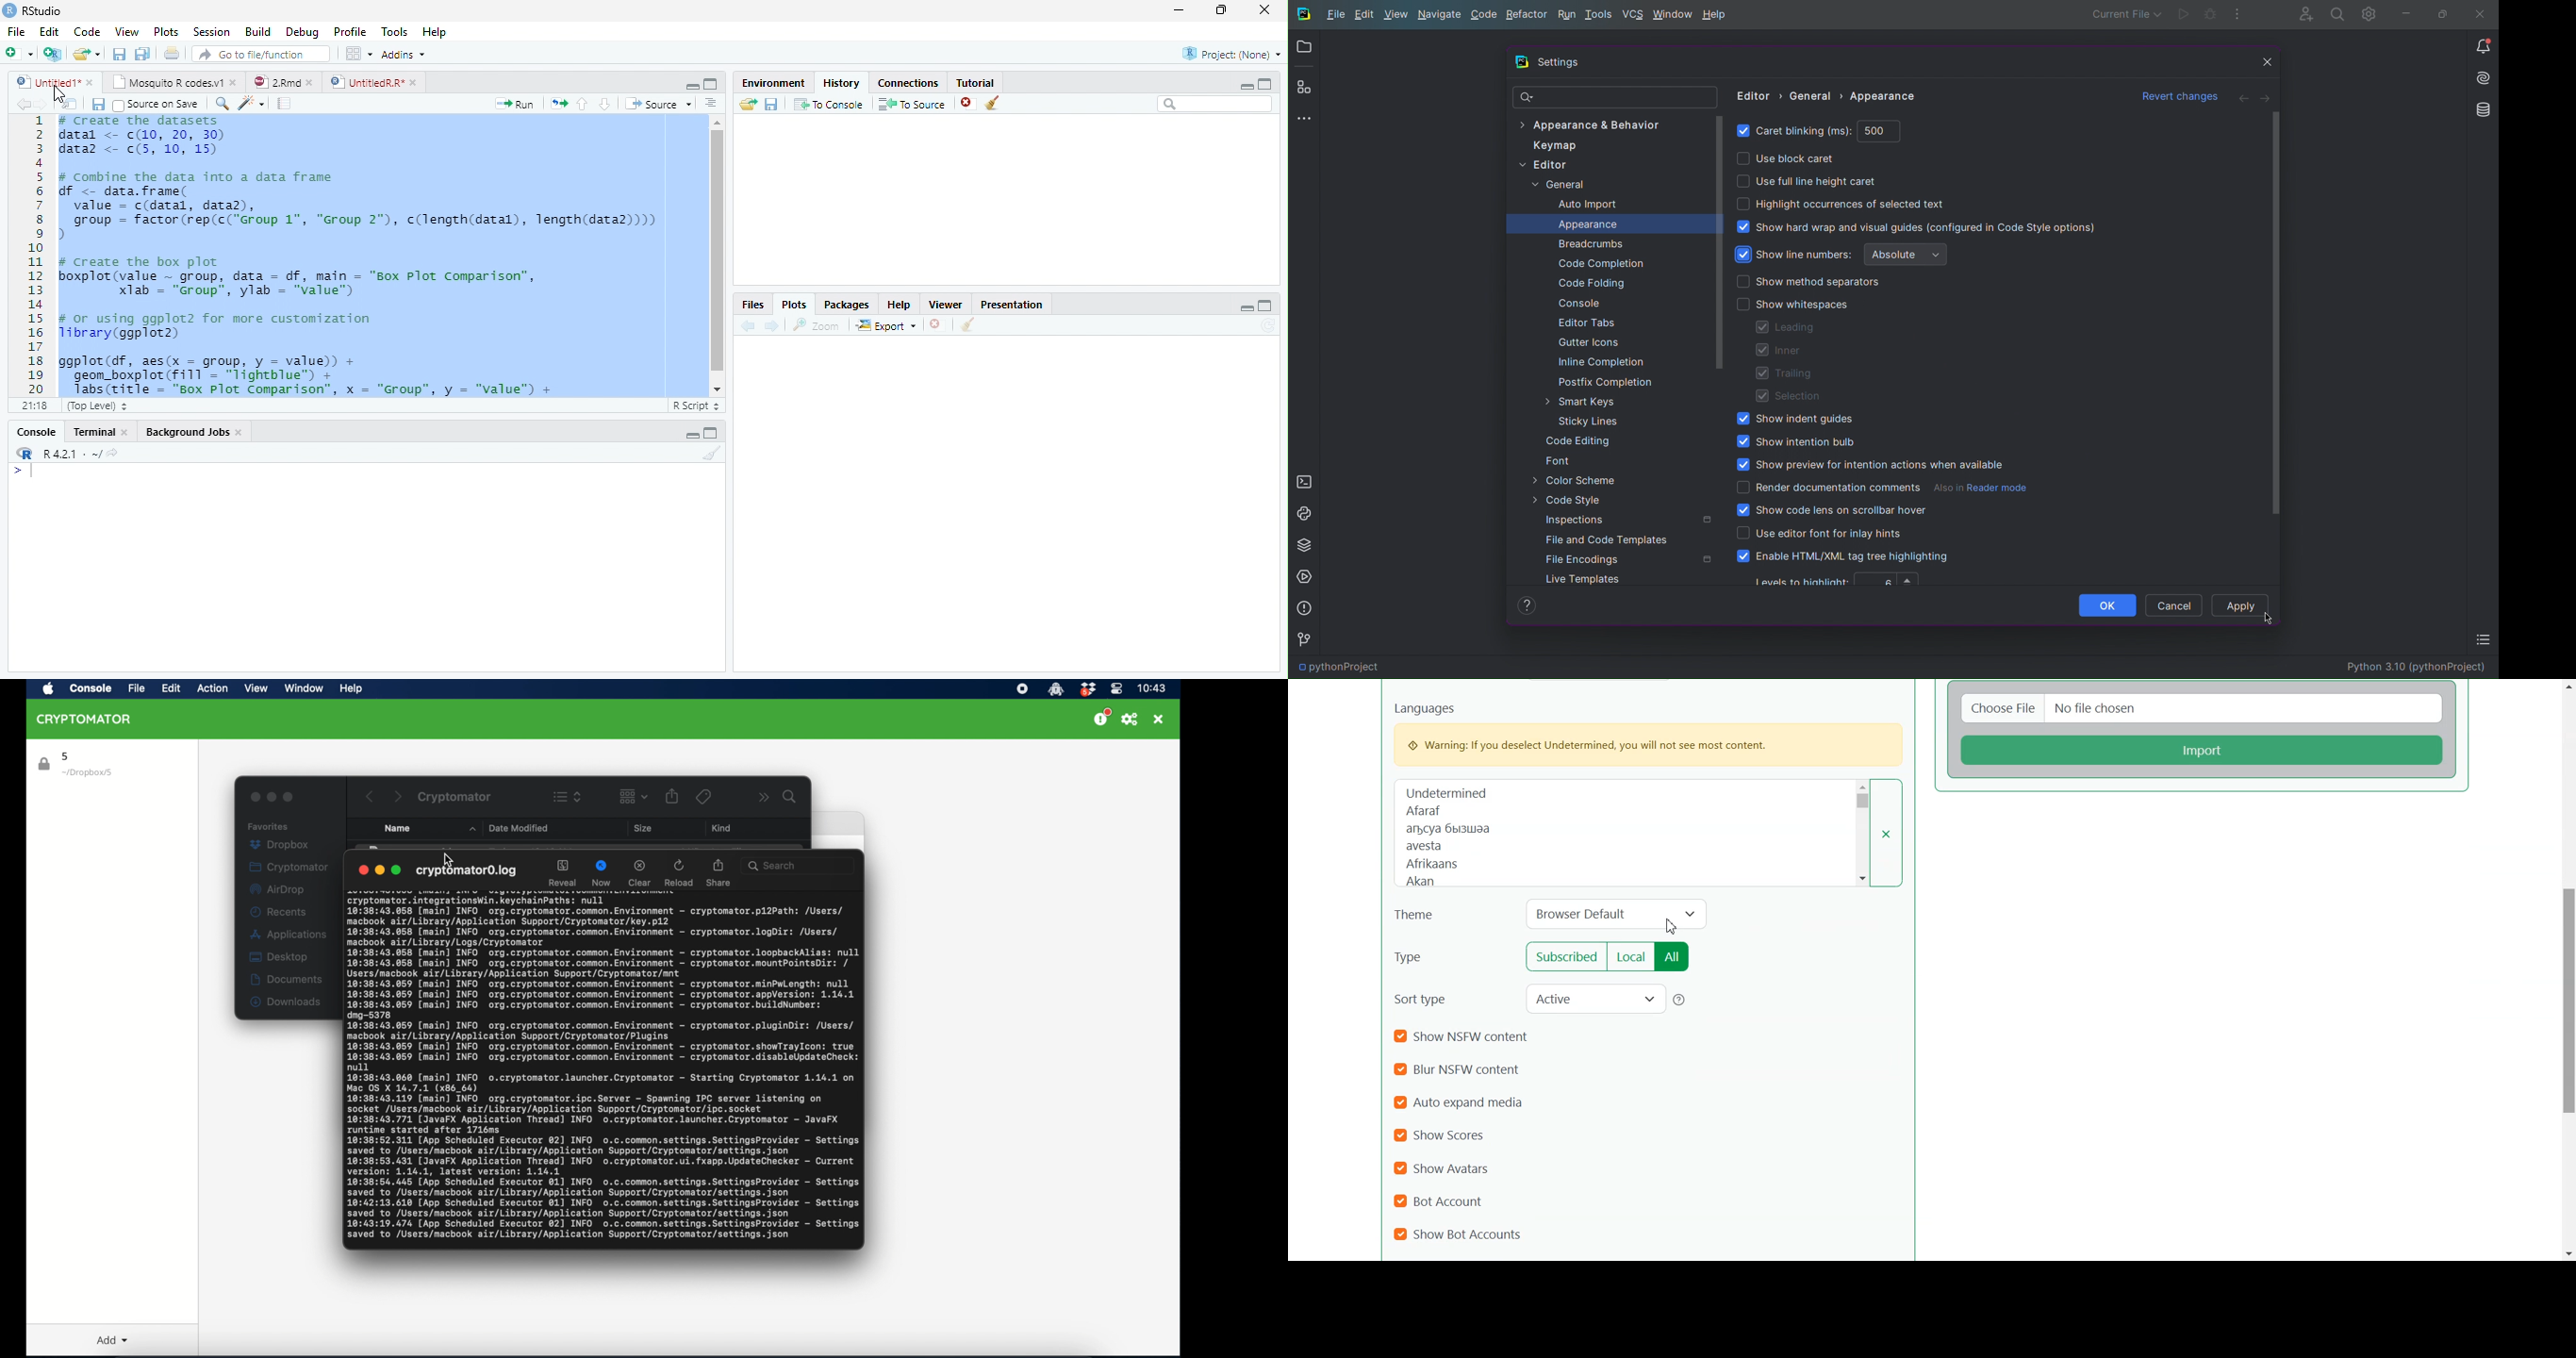 Image resolution: width=2576 pixels, height=1372 pixels. Describe the element at coordinates (1617, 916) in the screenshot. I see `Browser Default` at that location.